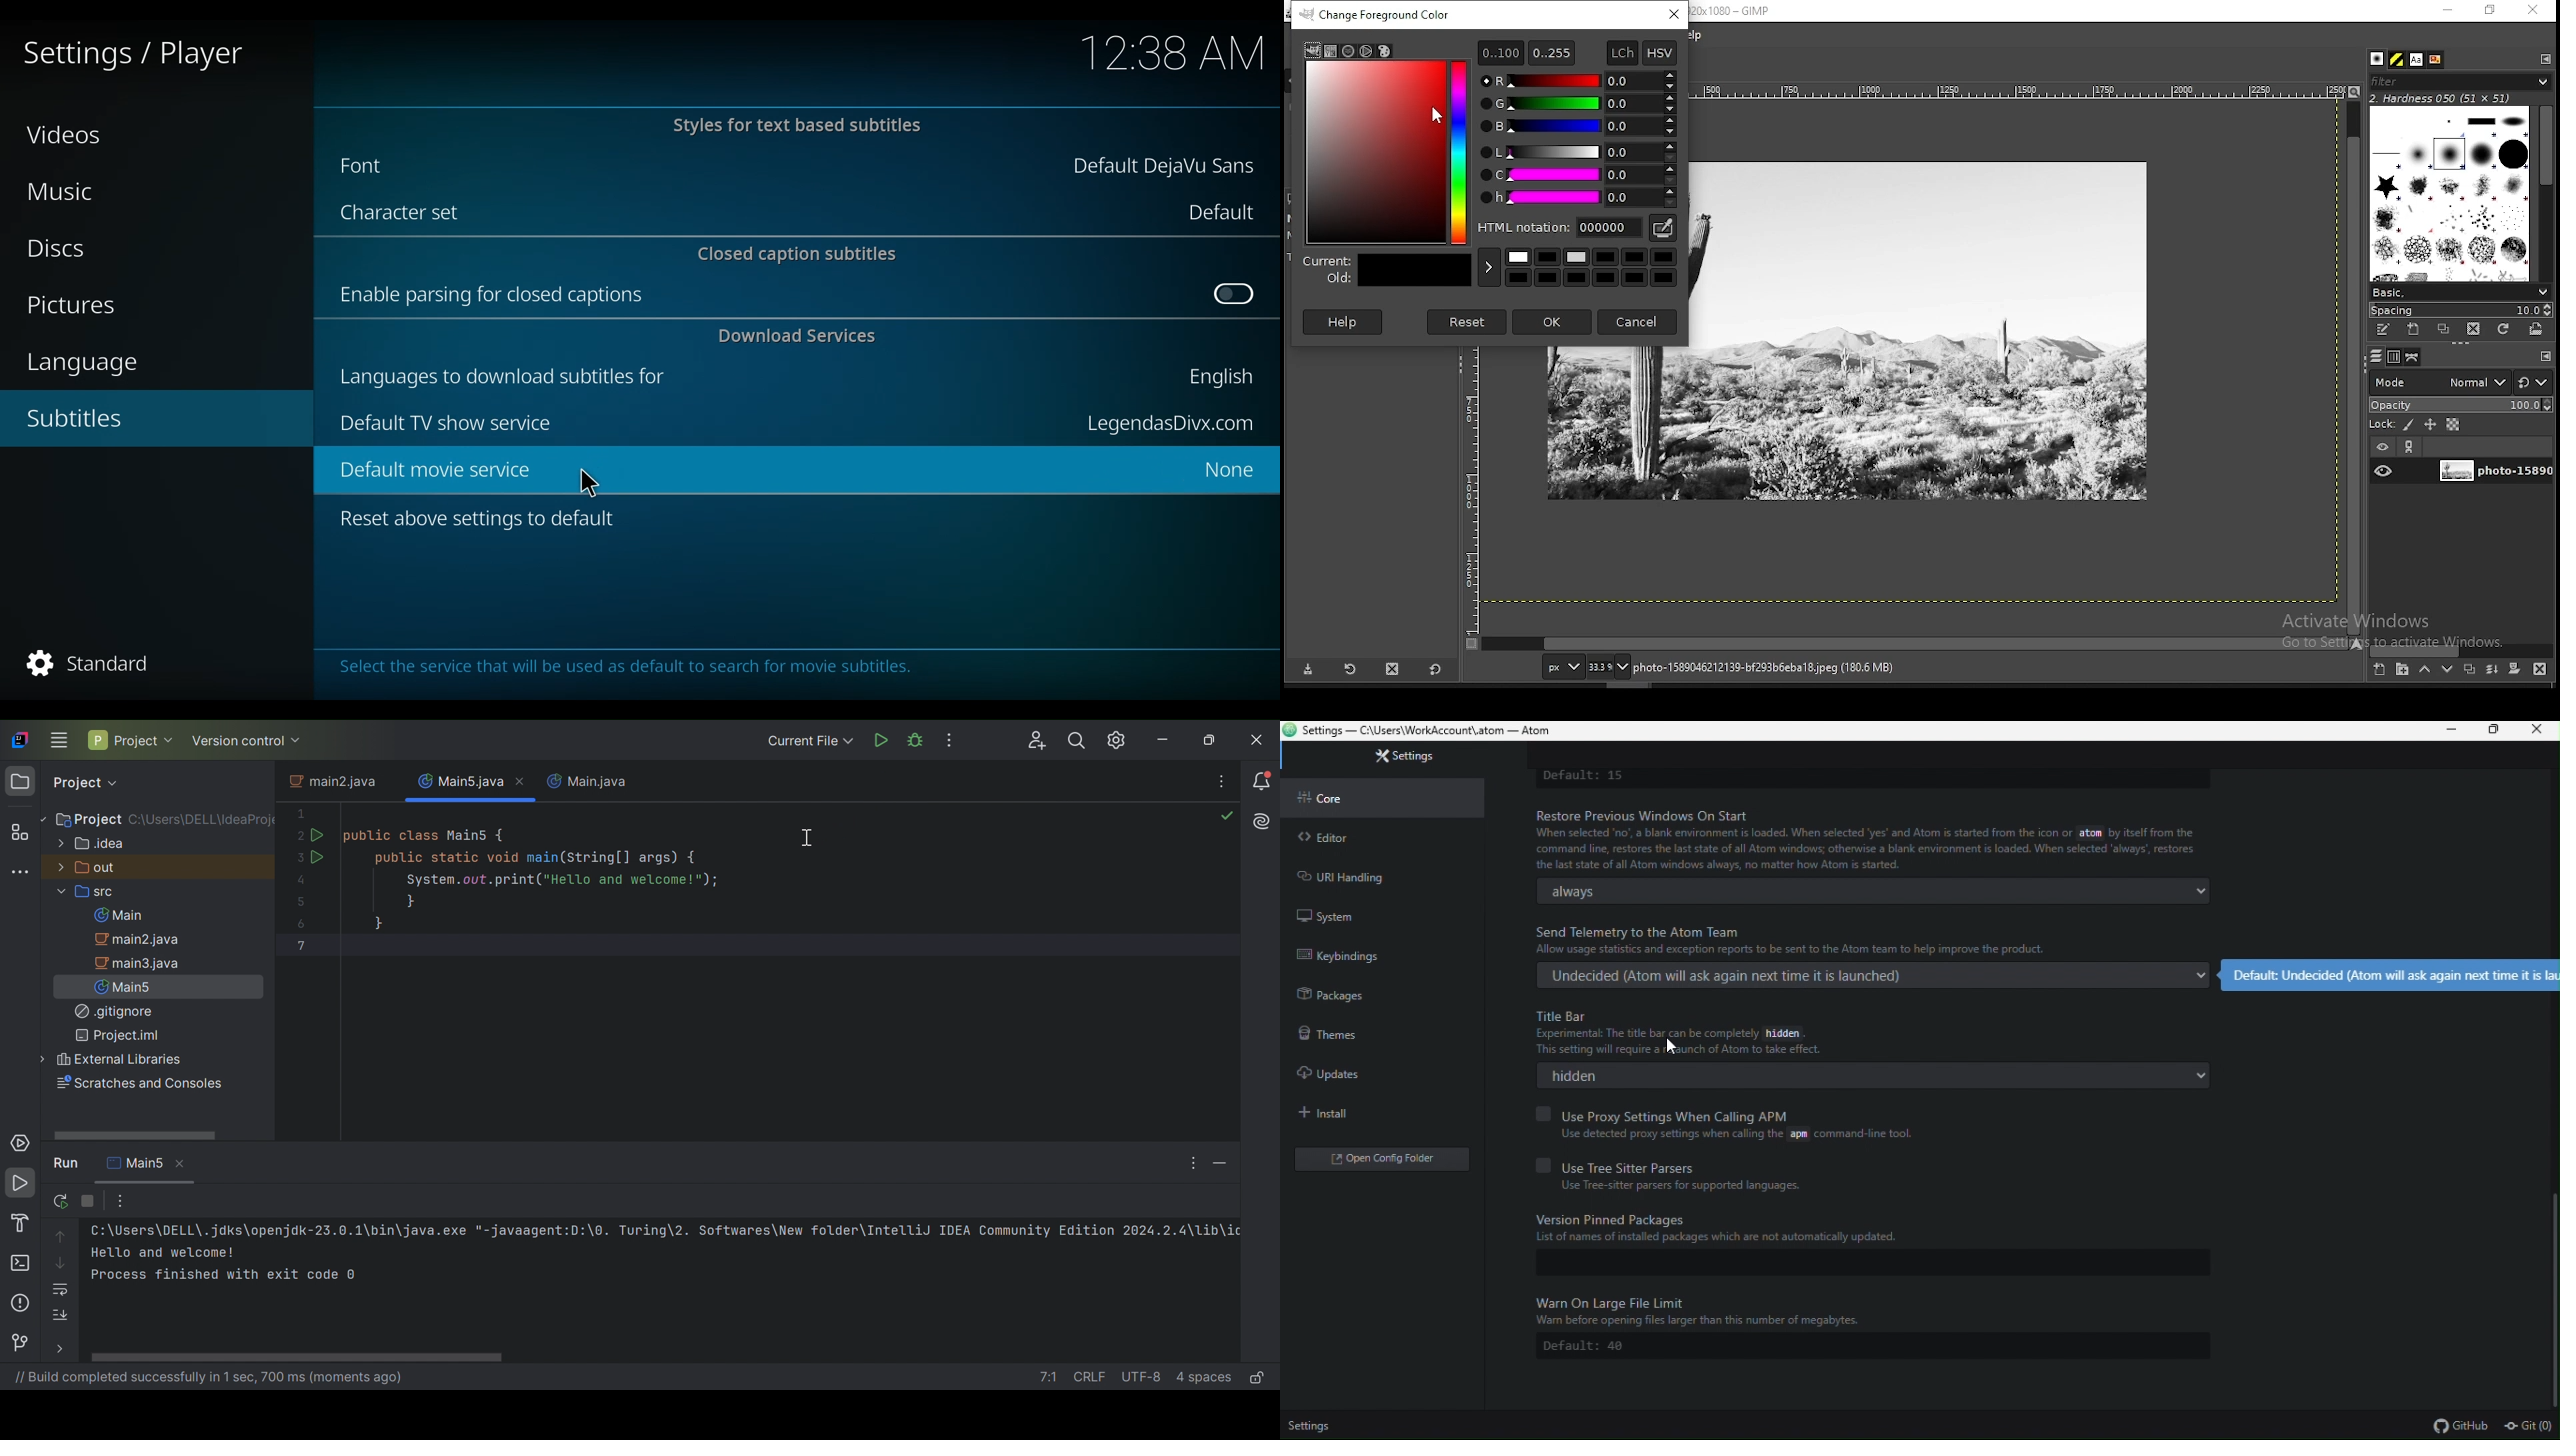  What do you see at coordinates (60, 1289) in the screenshot?
I see `Soft-Wrap` at bounding box center [60, 1289].